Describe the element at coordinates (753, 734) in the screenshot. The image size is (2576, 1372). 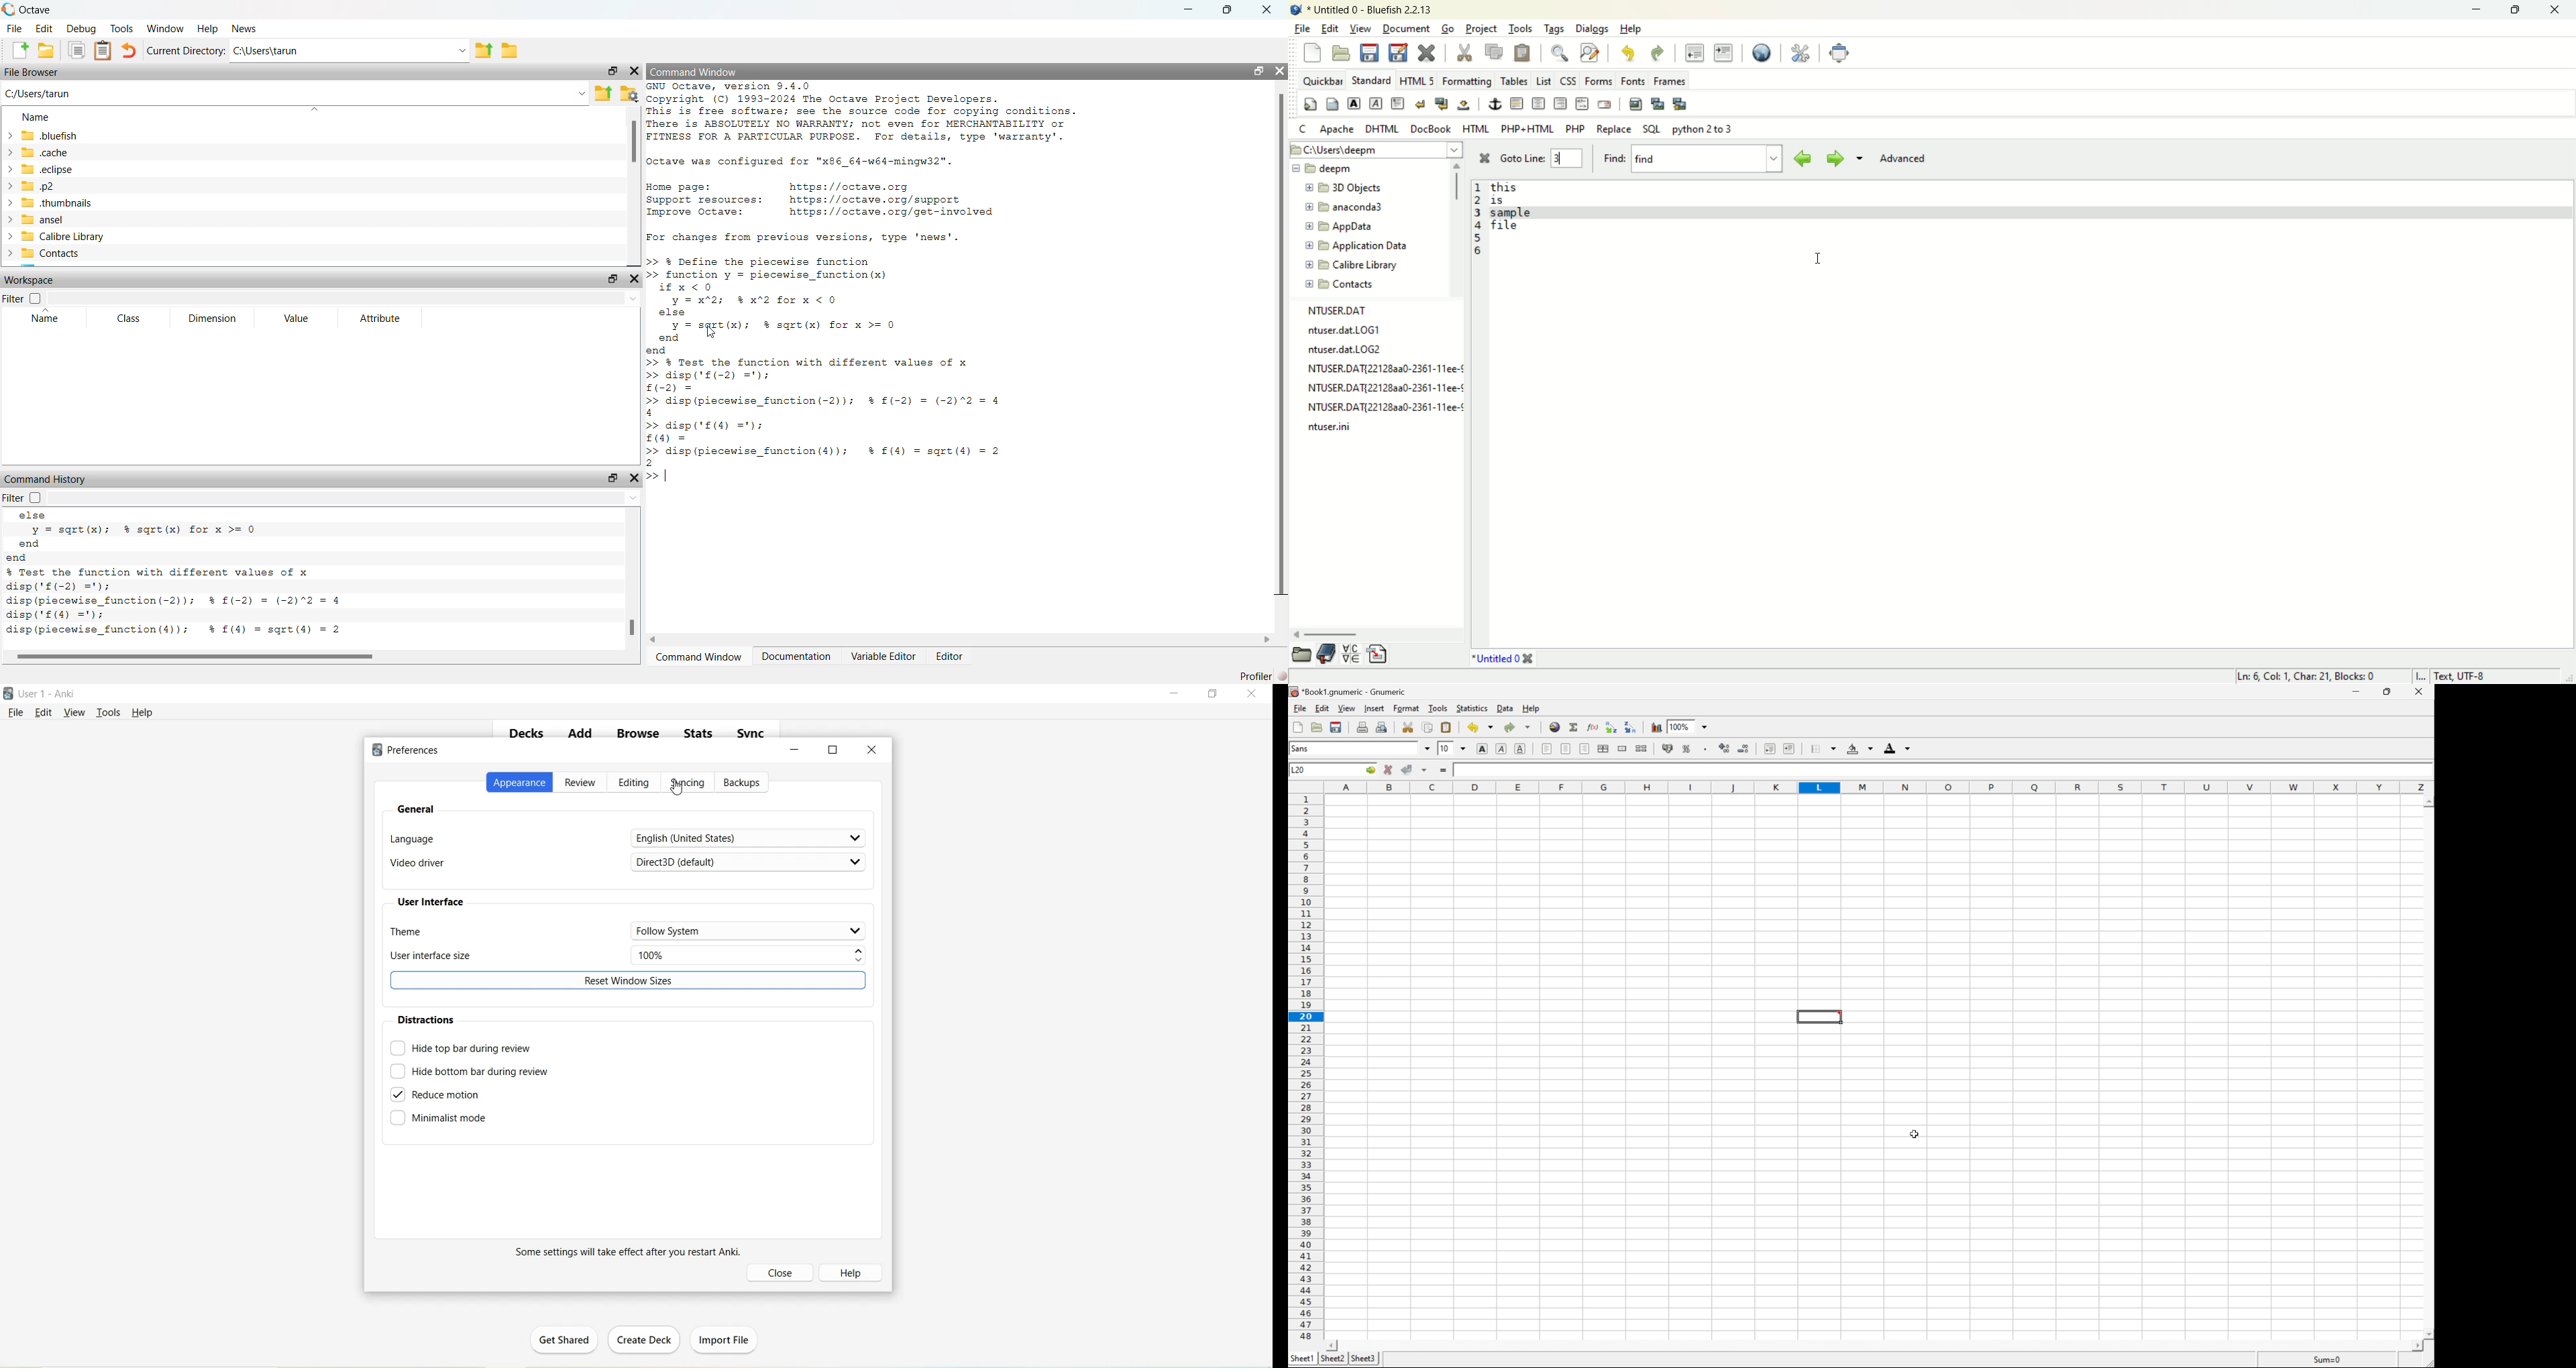
I see `Sync` at that location.